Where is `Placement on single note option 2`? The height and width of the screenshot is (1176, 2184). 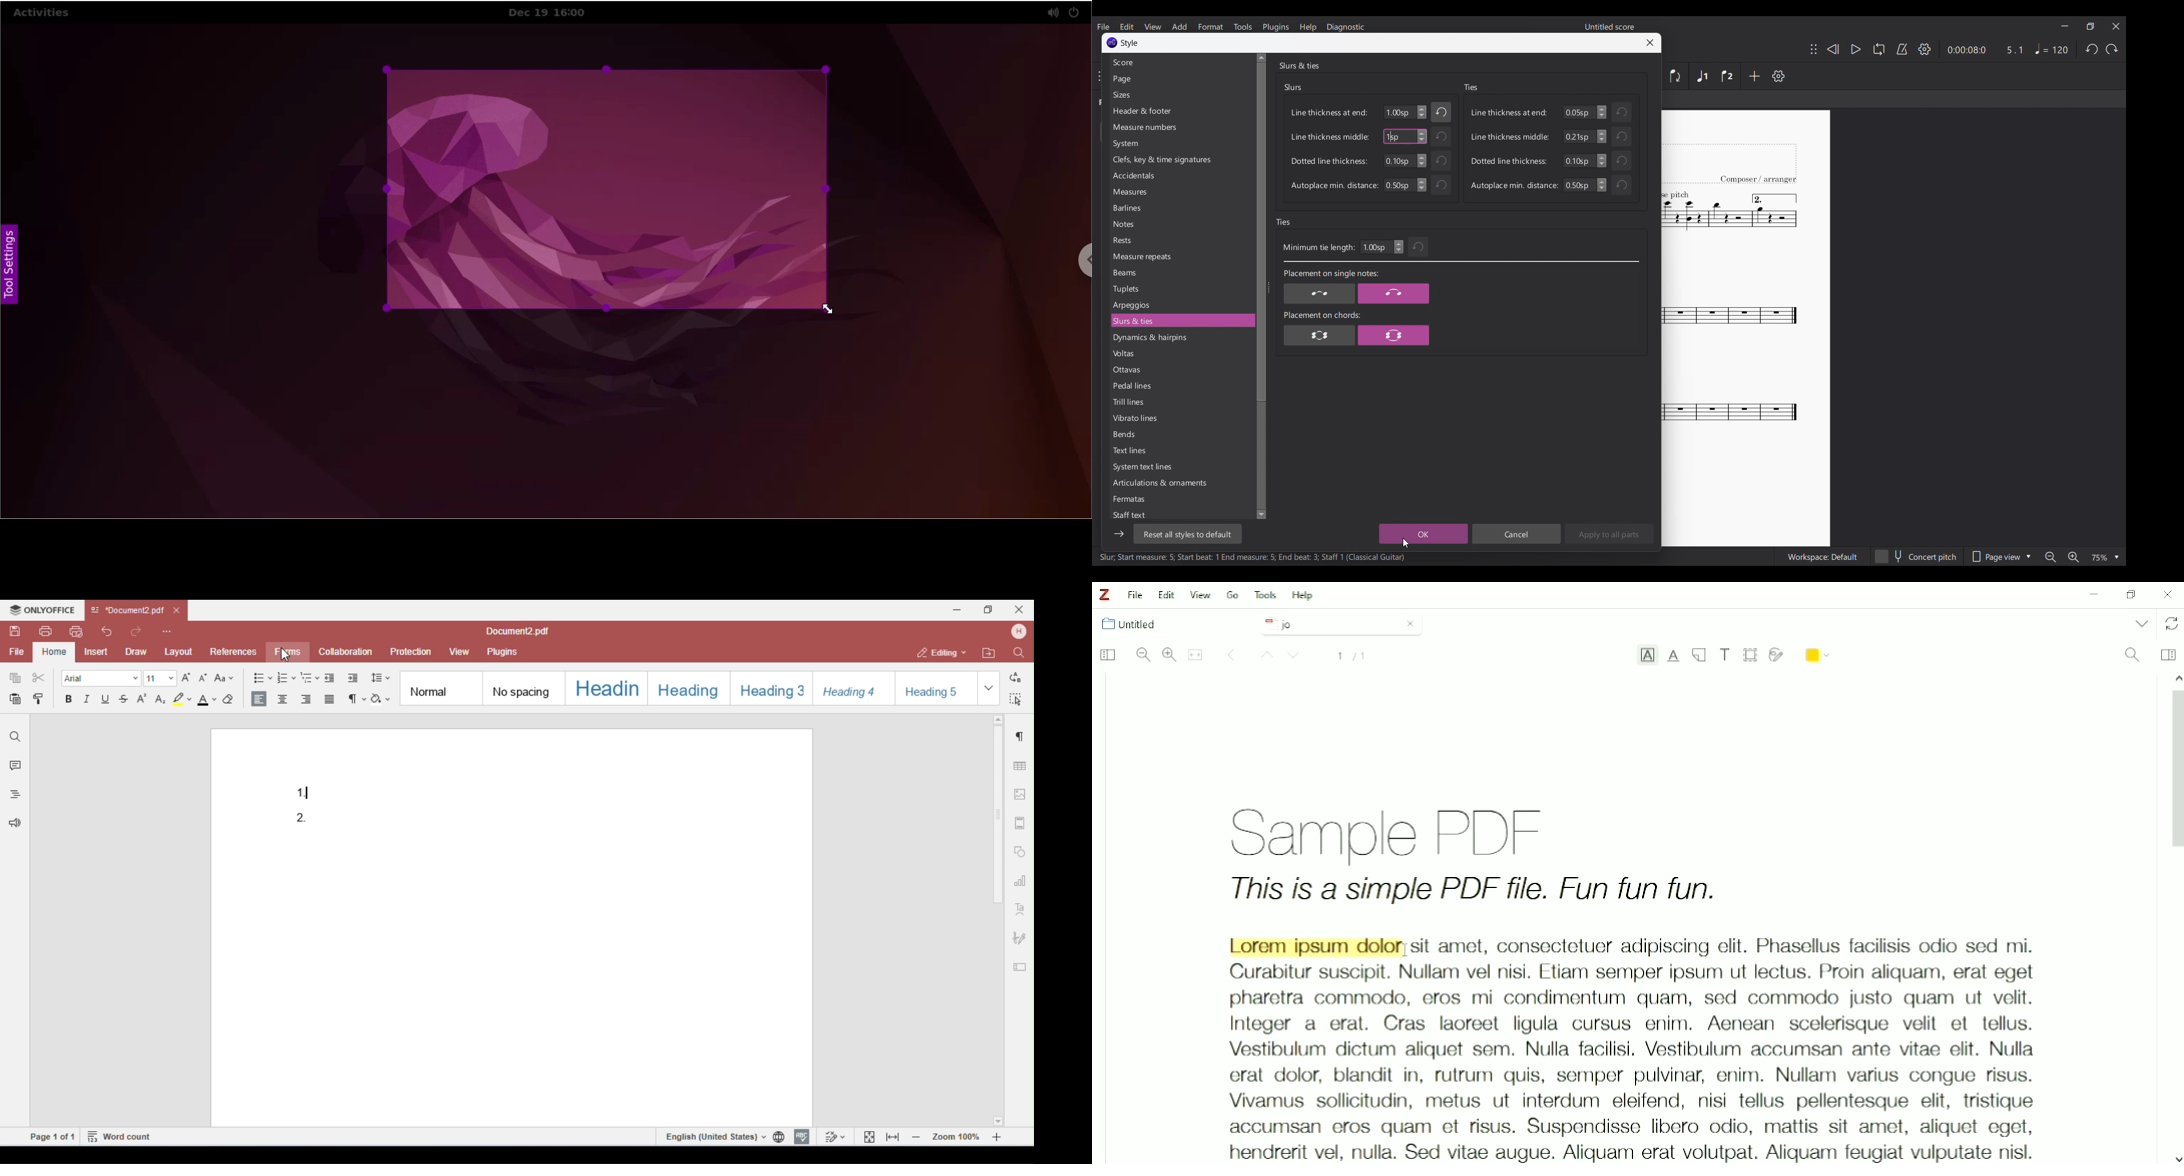
Placement on single note option 2 is located at coordinates (1394, 294).